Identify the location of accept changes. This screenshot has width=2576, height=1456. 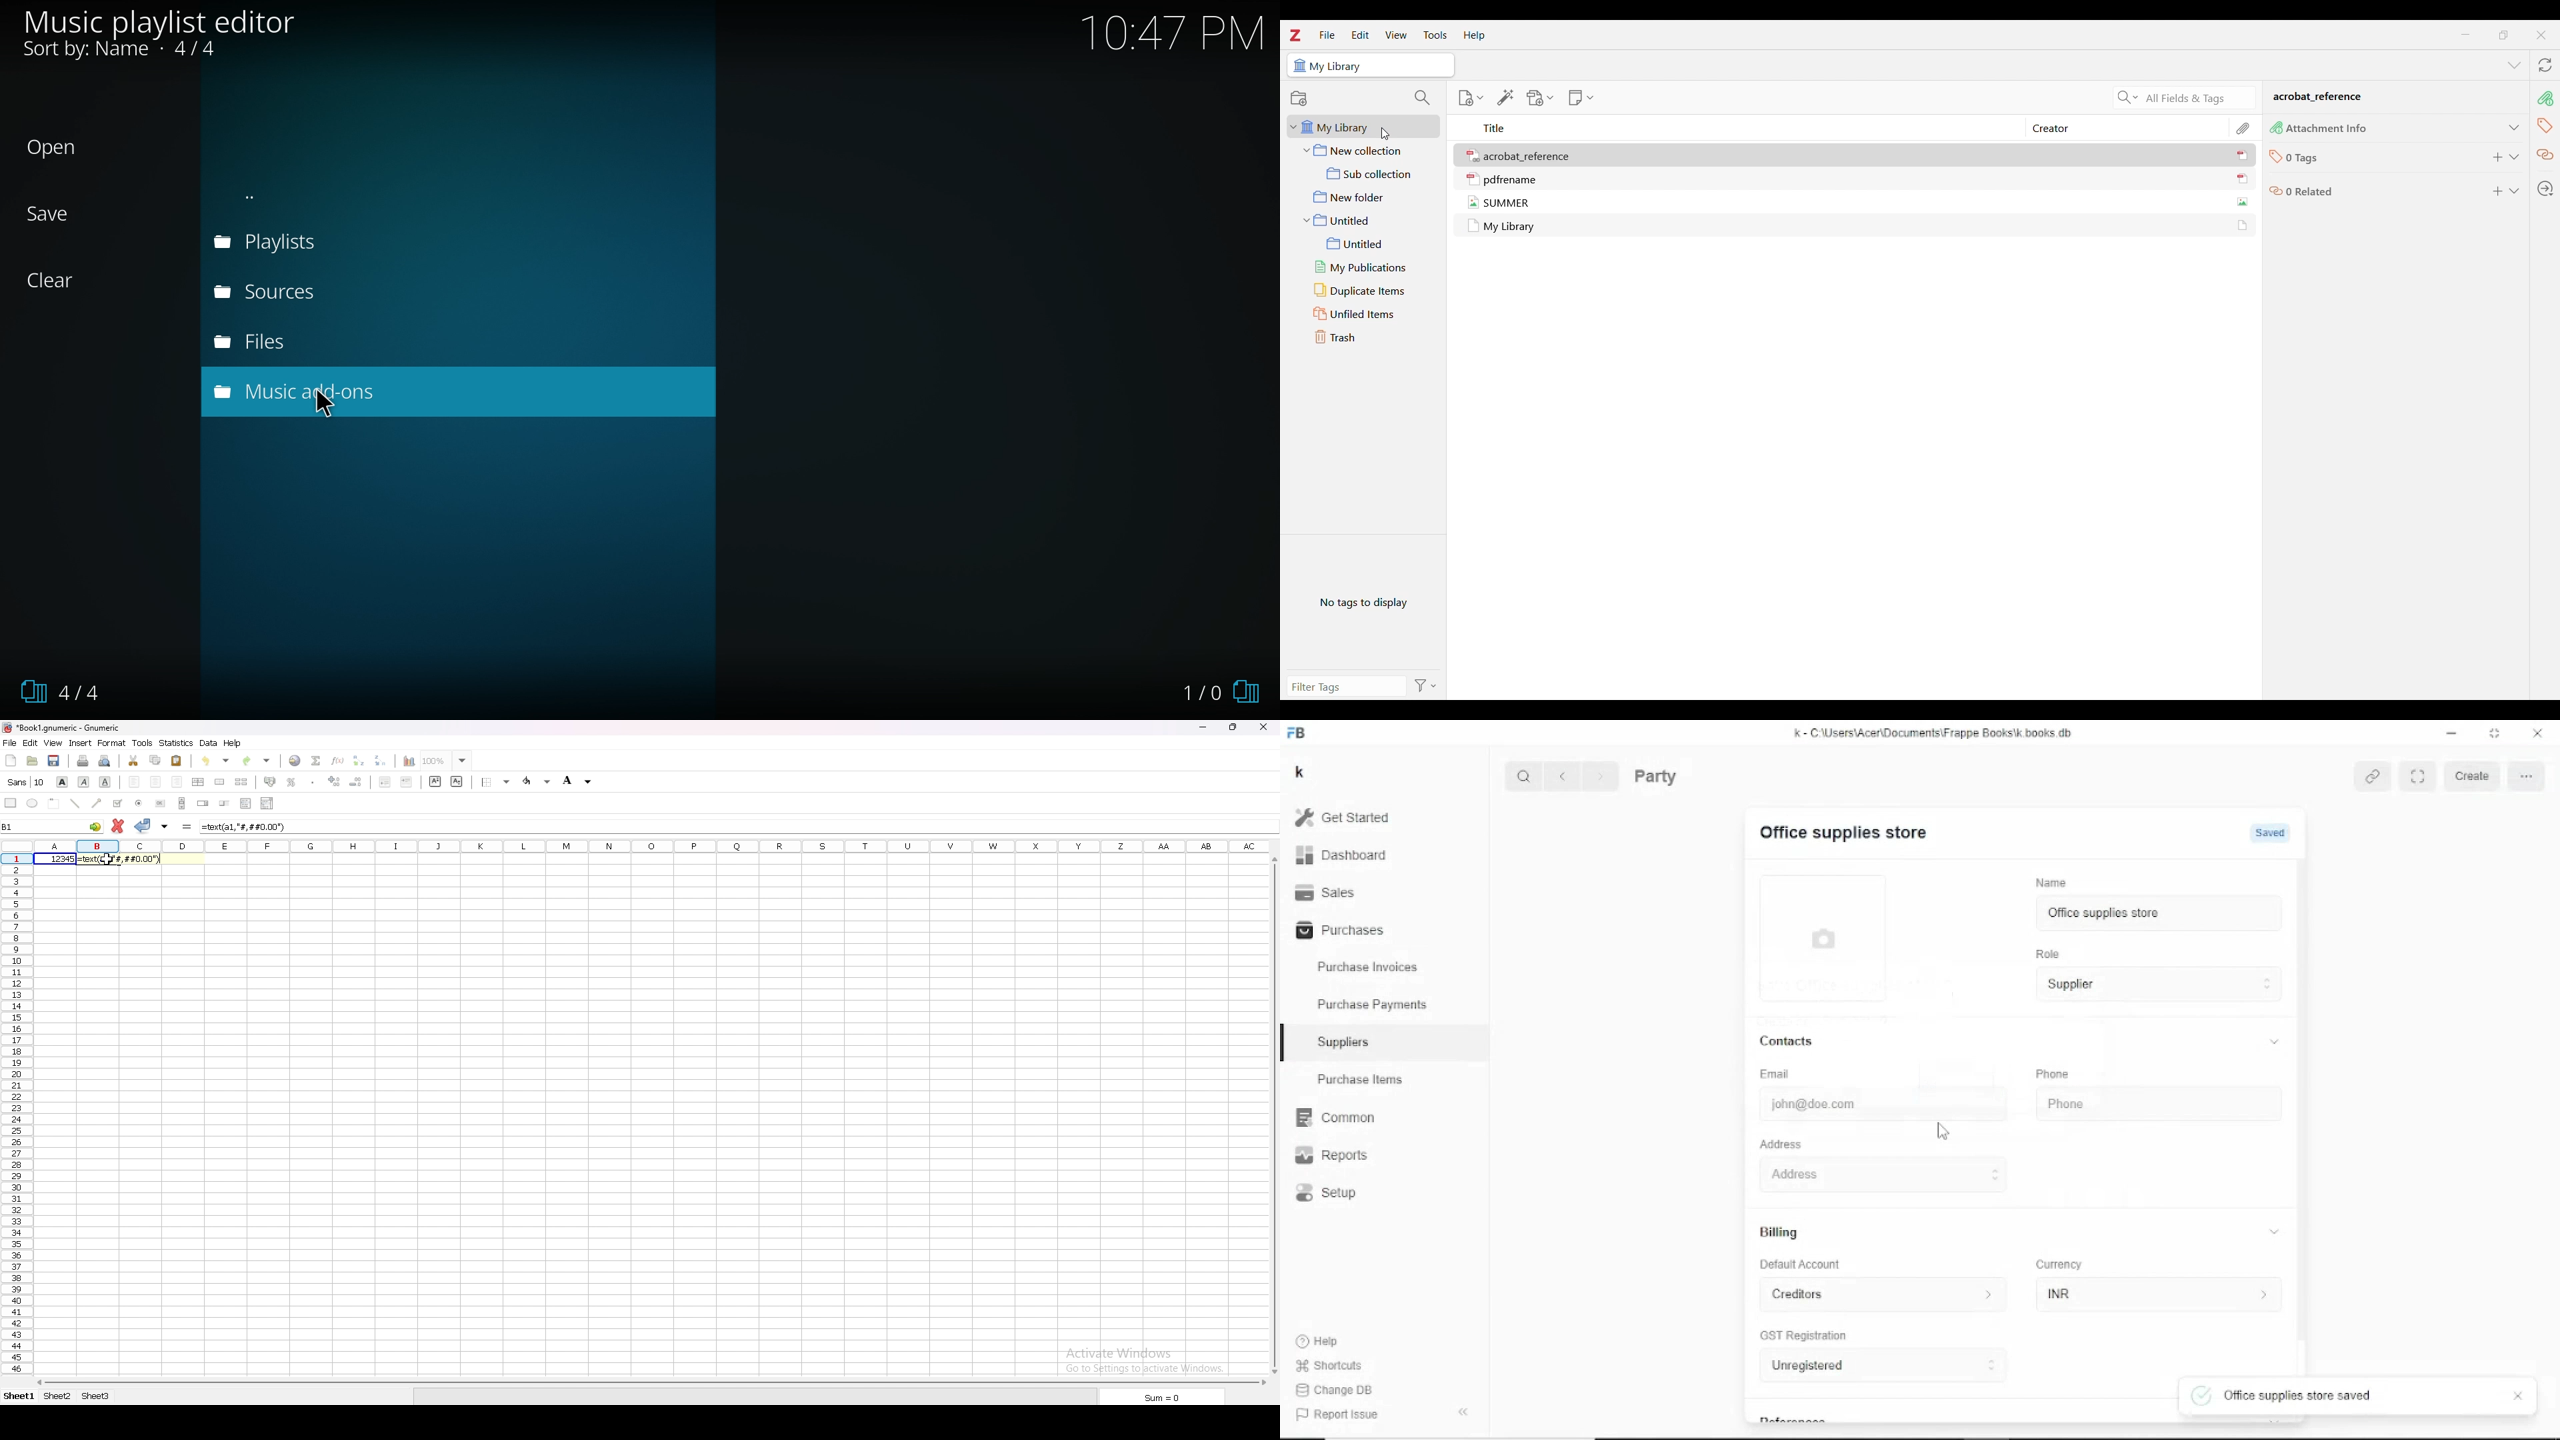
(143, 827).